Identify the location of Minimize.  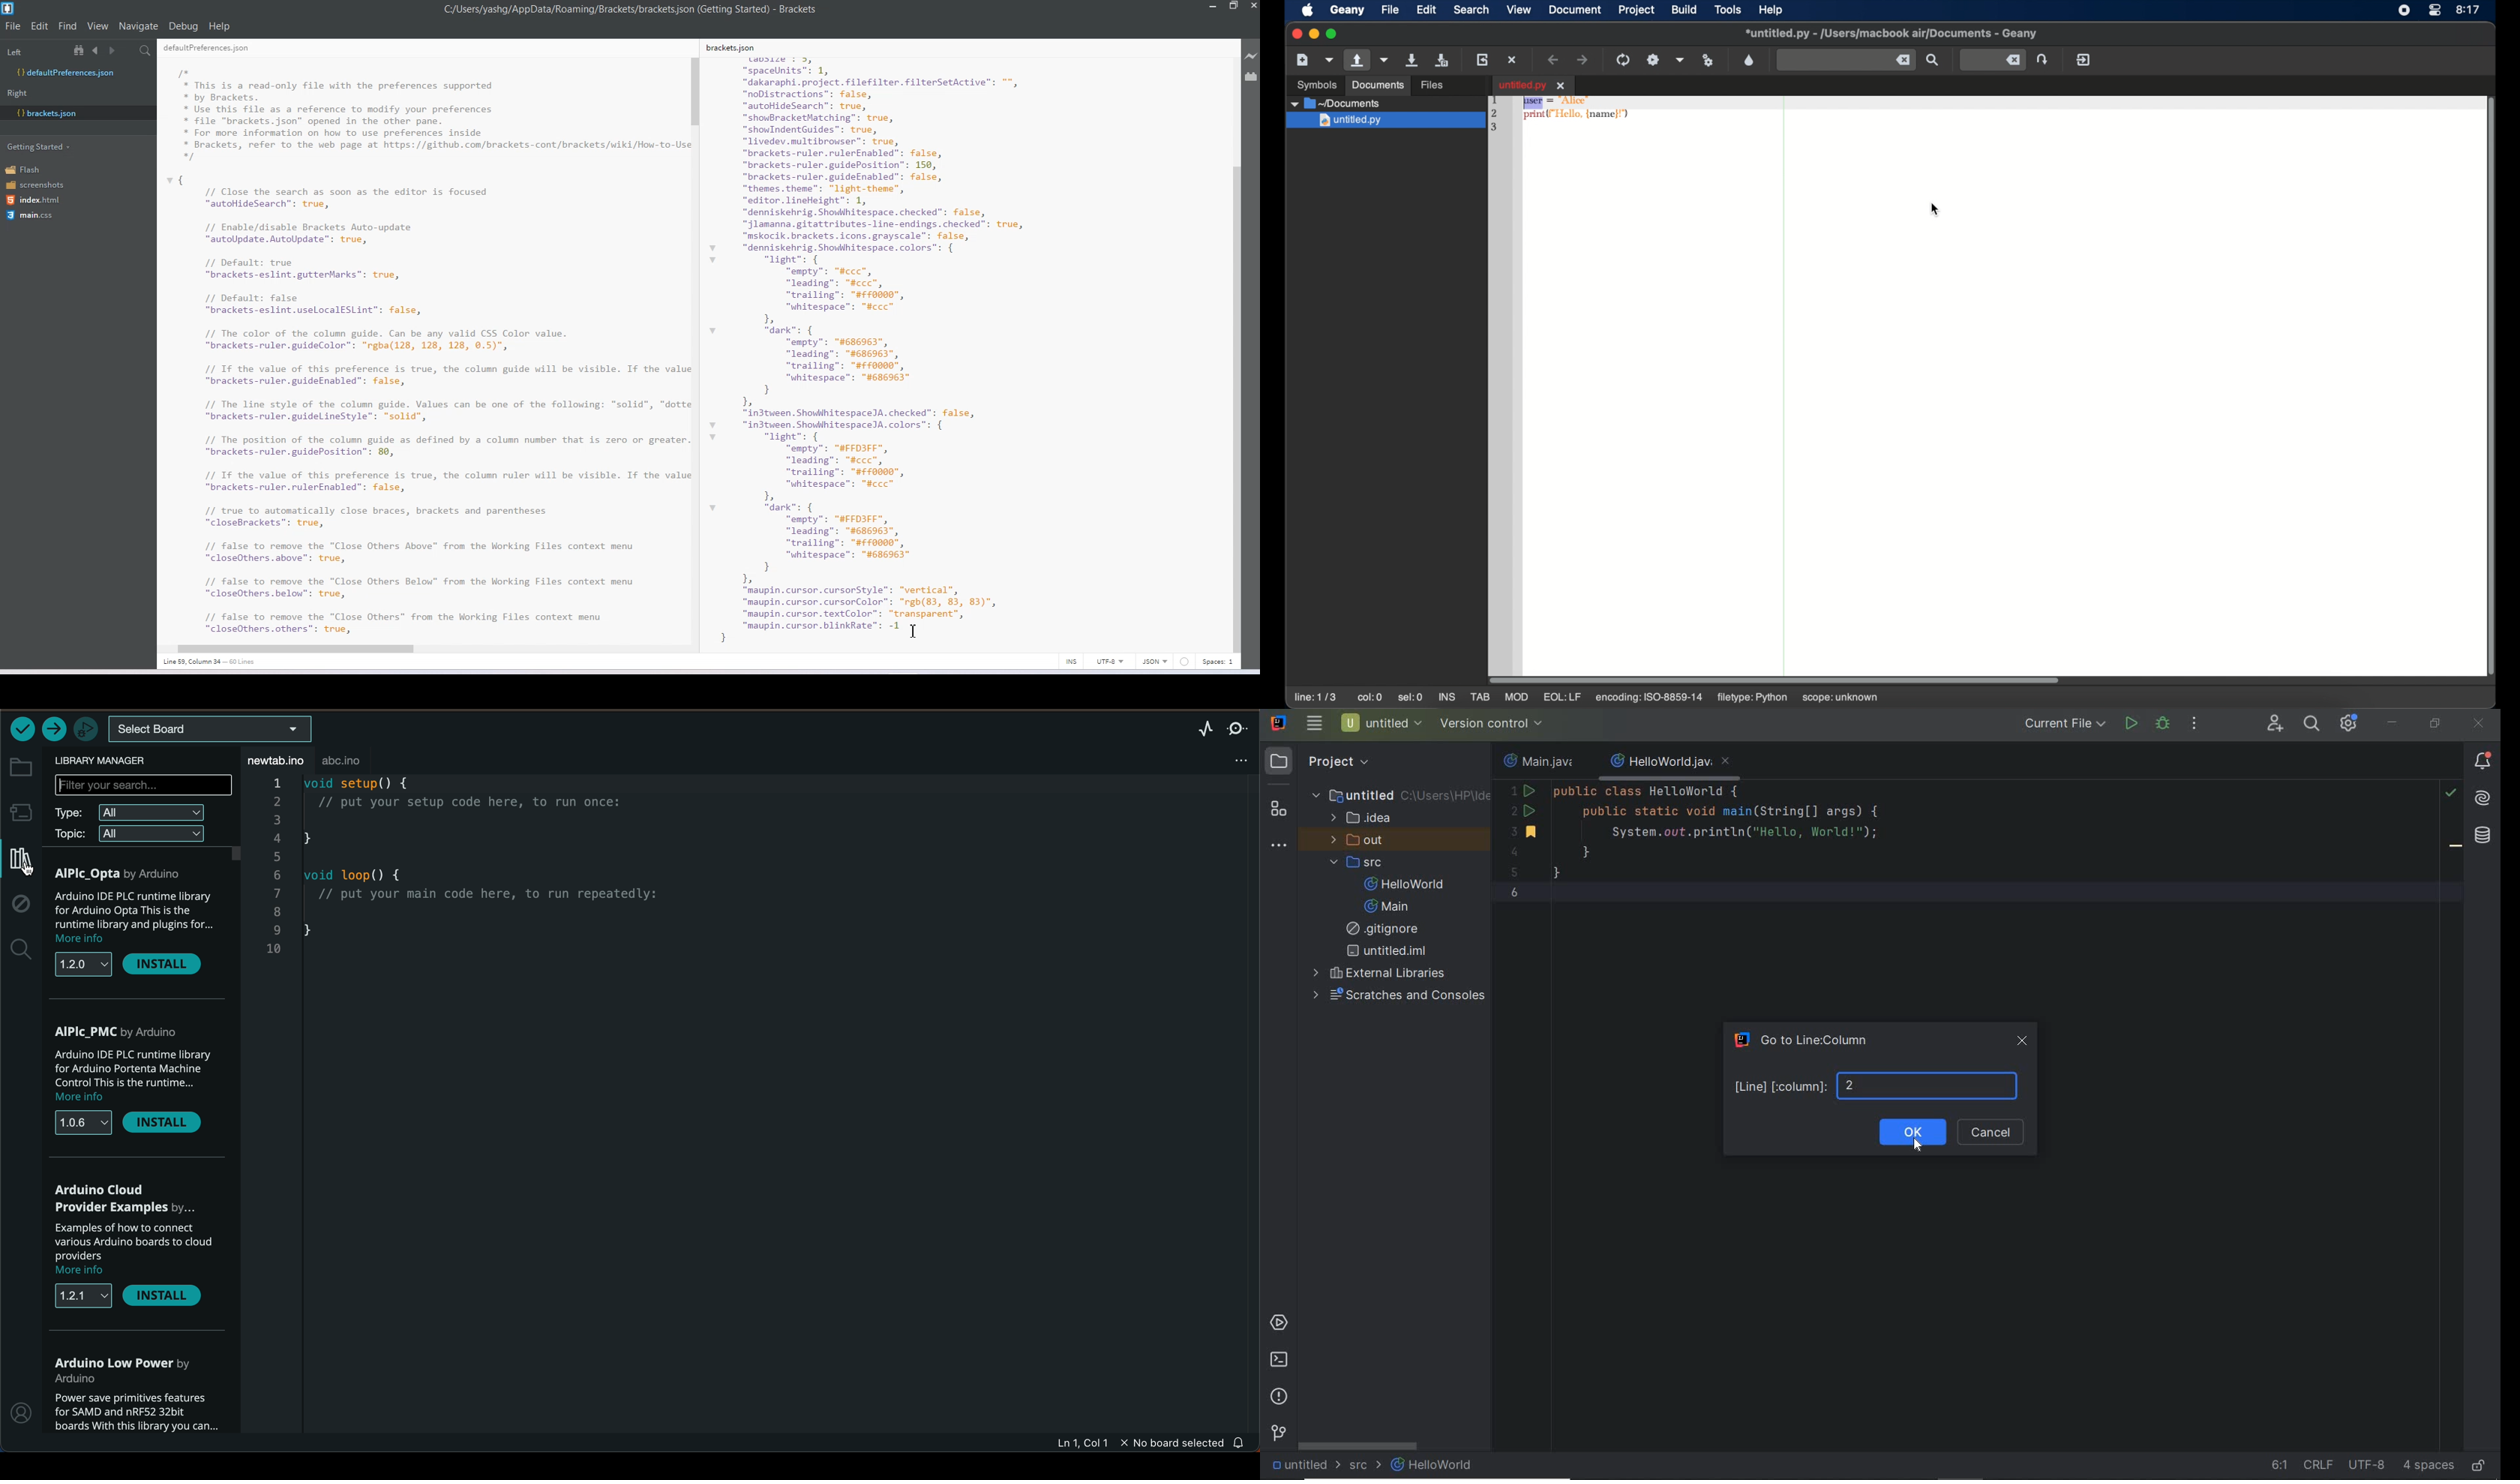
(1214, 7).